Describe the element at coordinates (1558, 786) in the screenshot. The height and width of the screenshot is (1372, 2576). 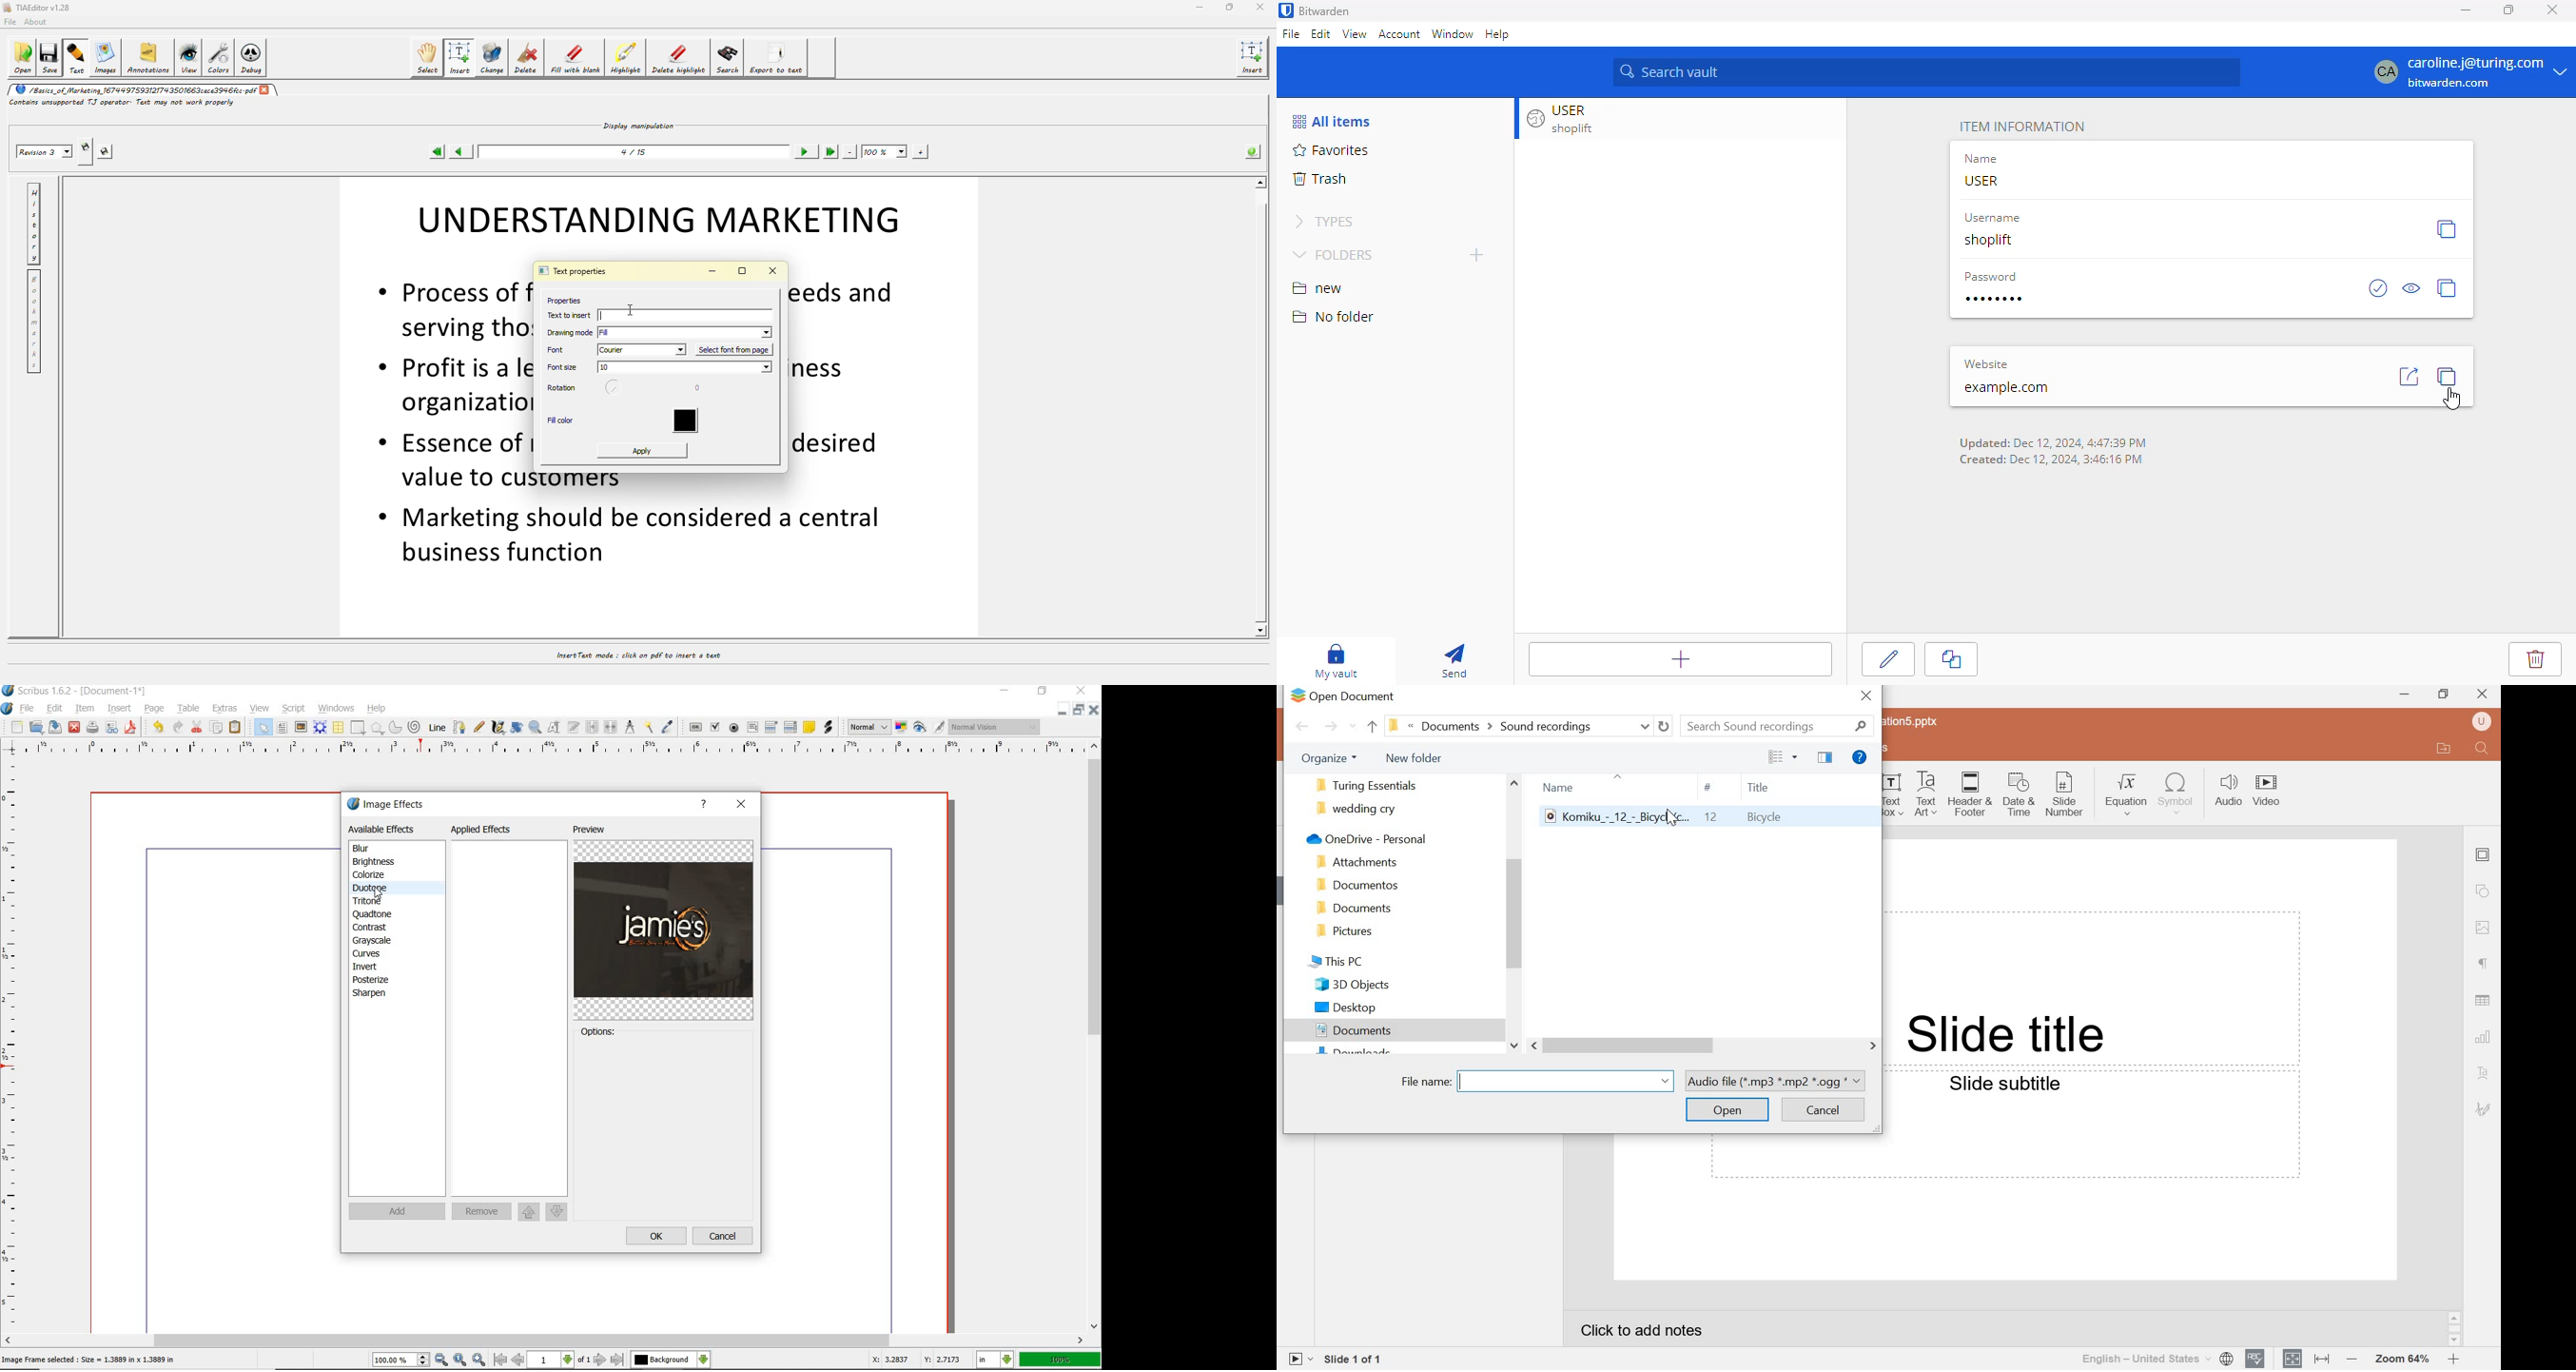
I see `name` at that location.